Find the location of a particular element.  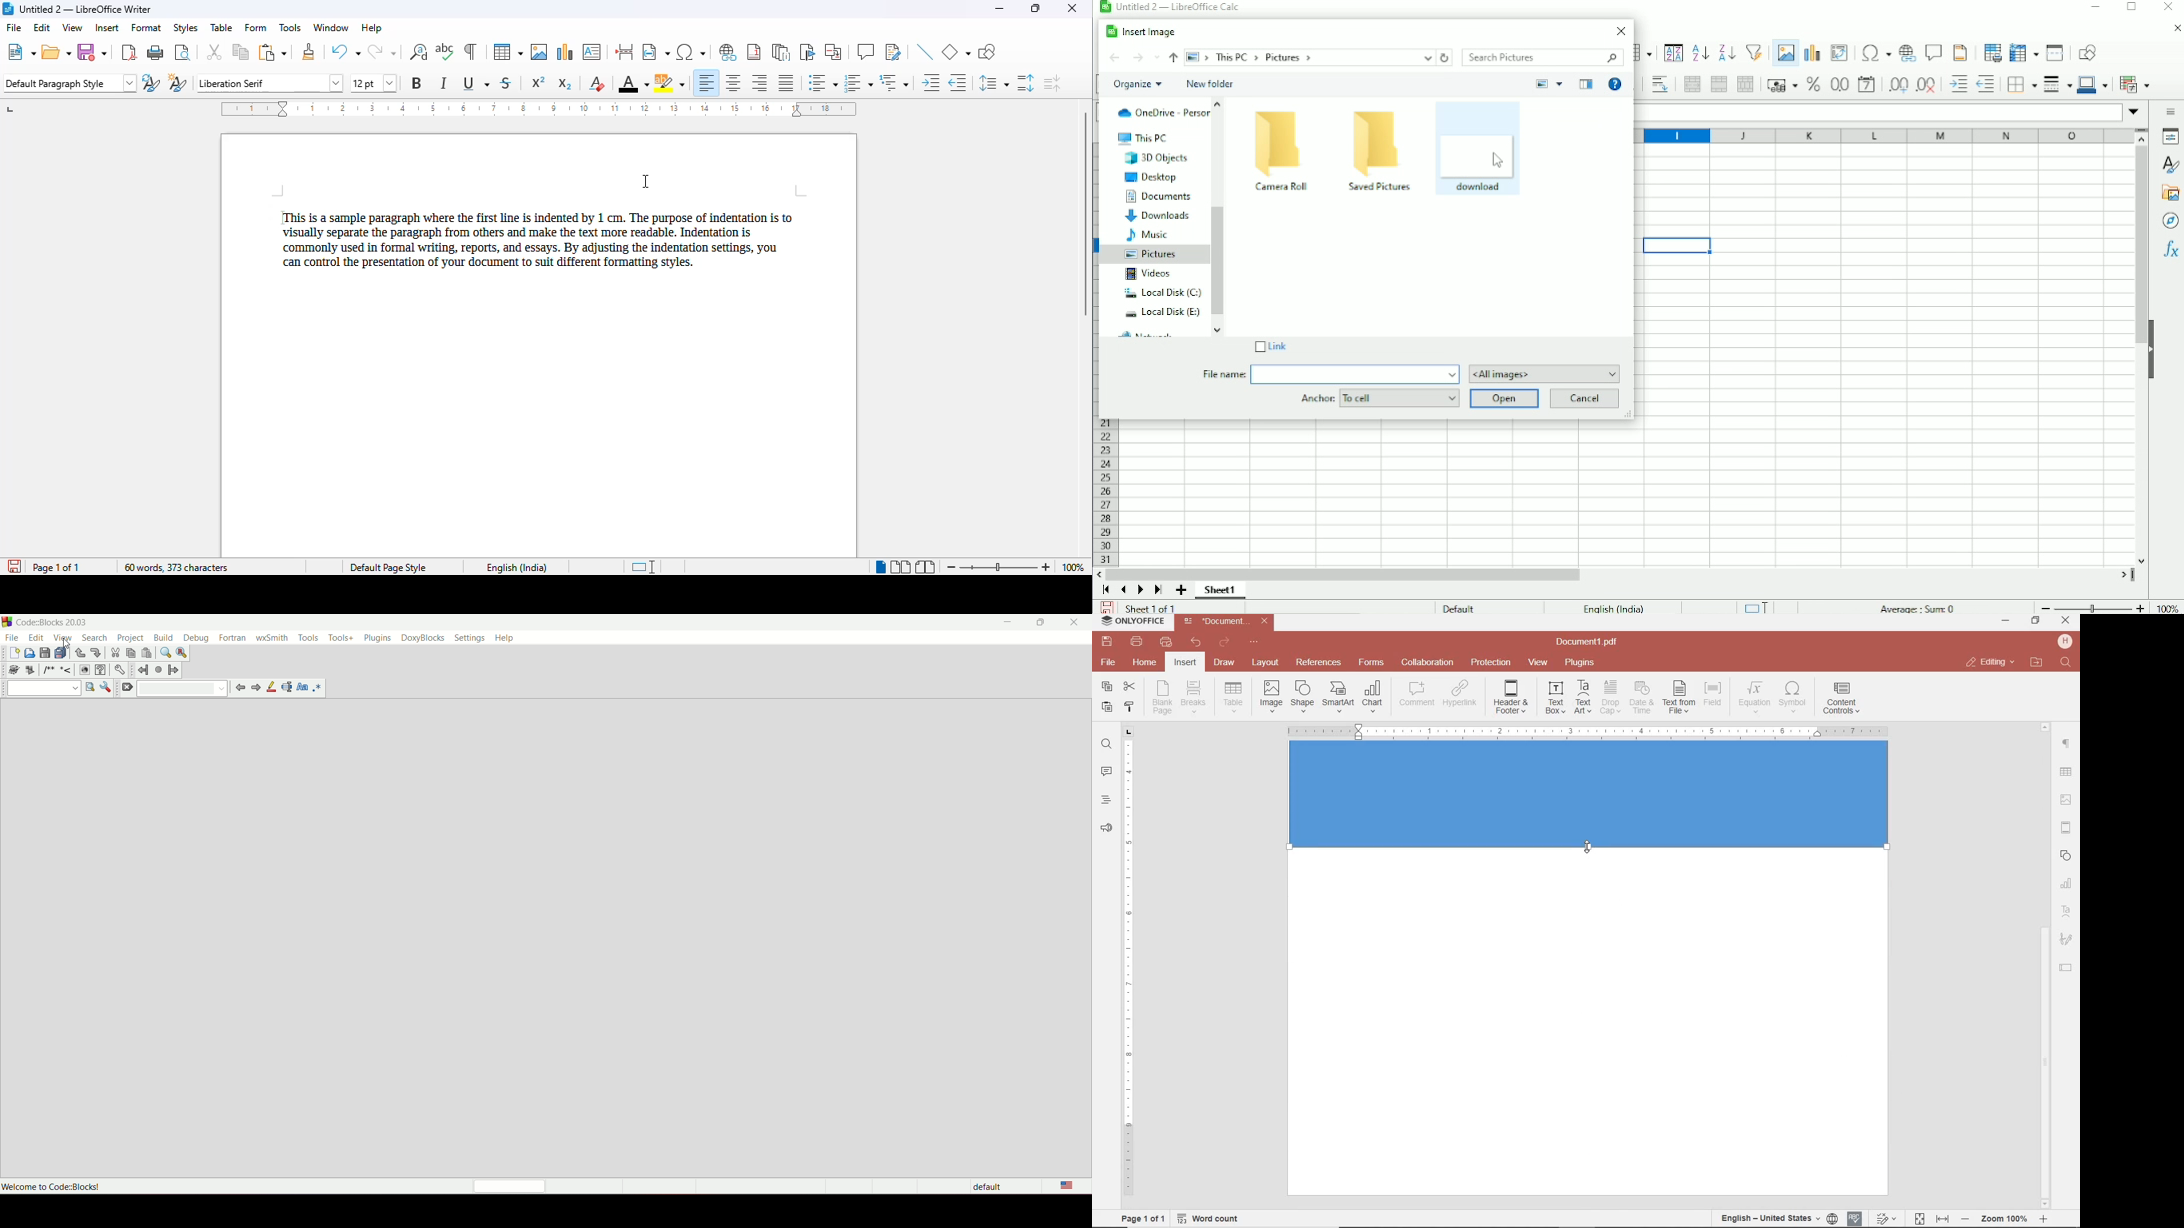

Scroll to next sheet is located at coordinates (1141, 590).